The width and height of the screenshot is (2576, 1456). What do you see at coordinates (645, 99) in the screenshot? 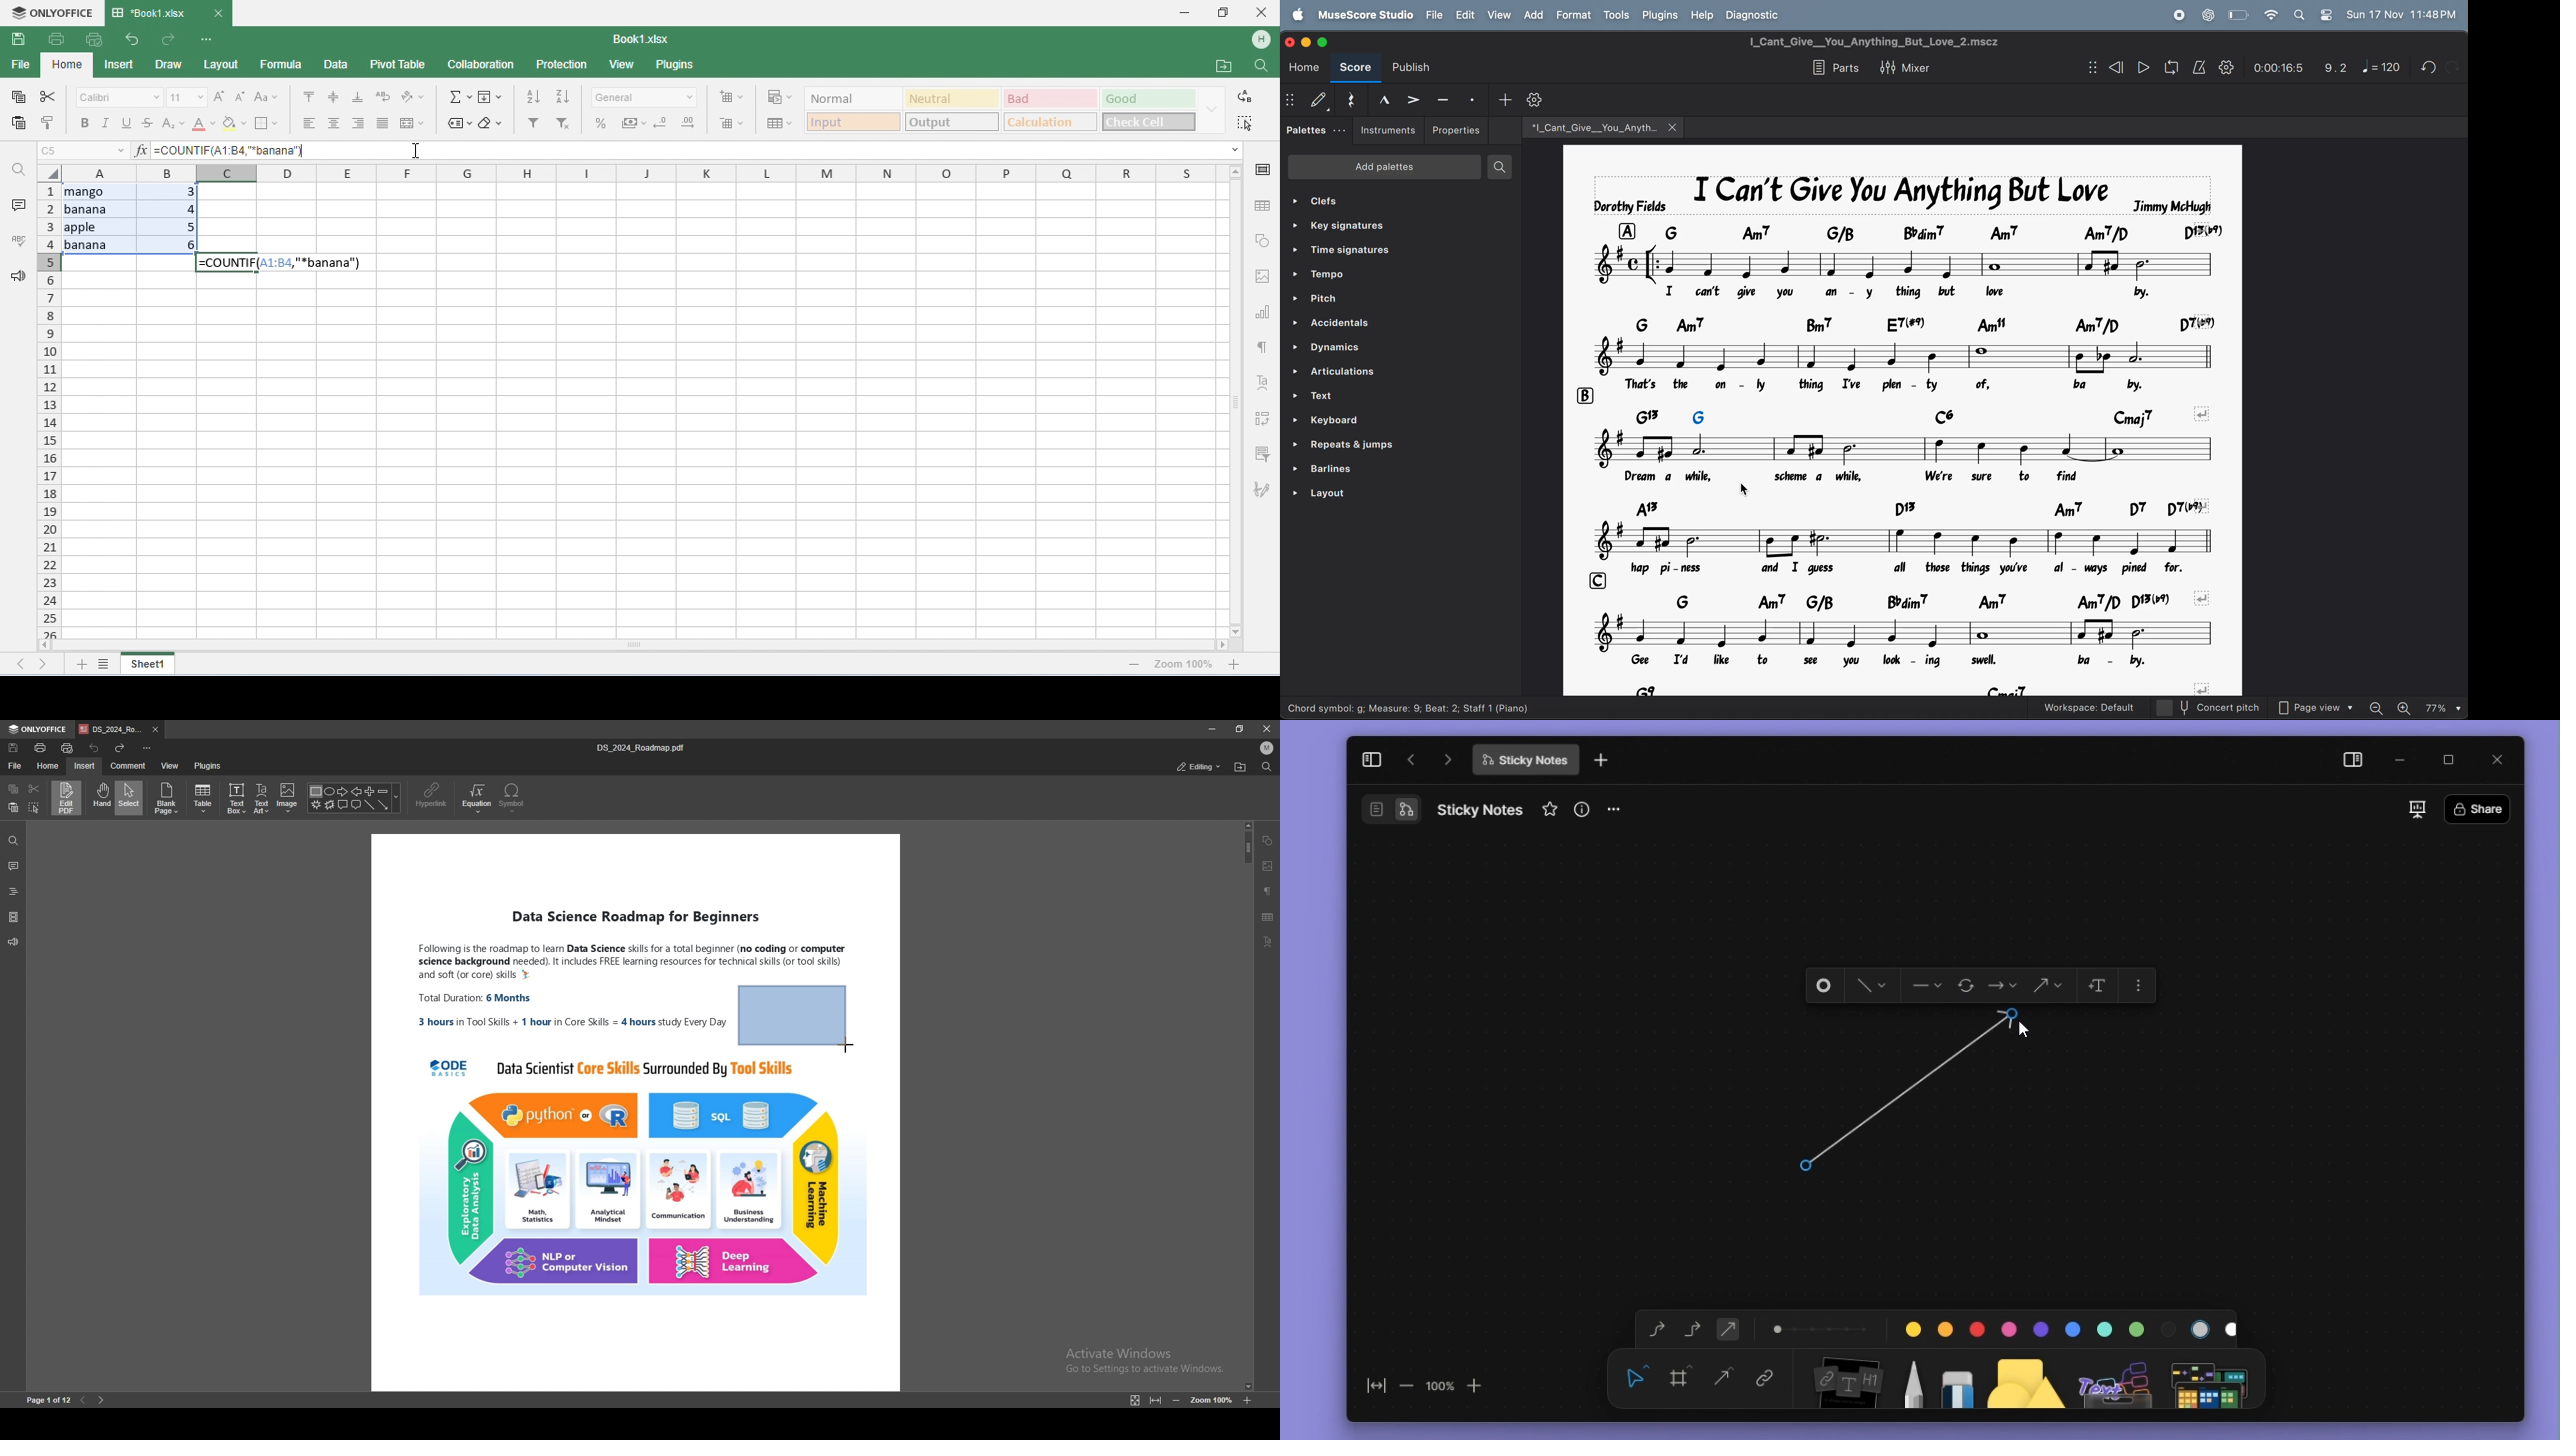
I see `number format` at bounding box center [645, 99].